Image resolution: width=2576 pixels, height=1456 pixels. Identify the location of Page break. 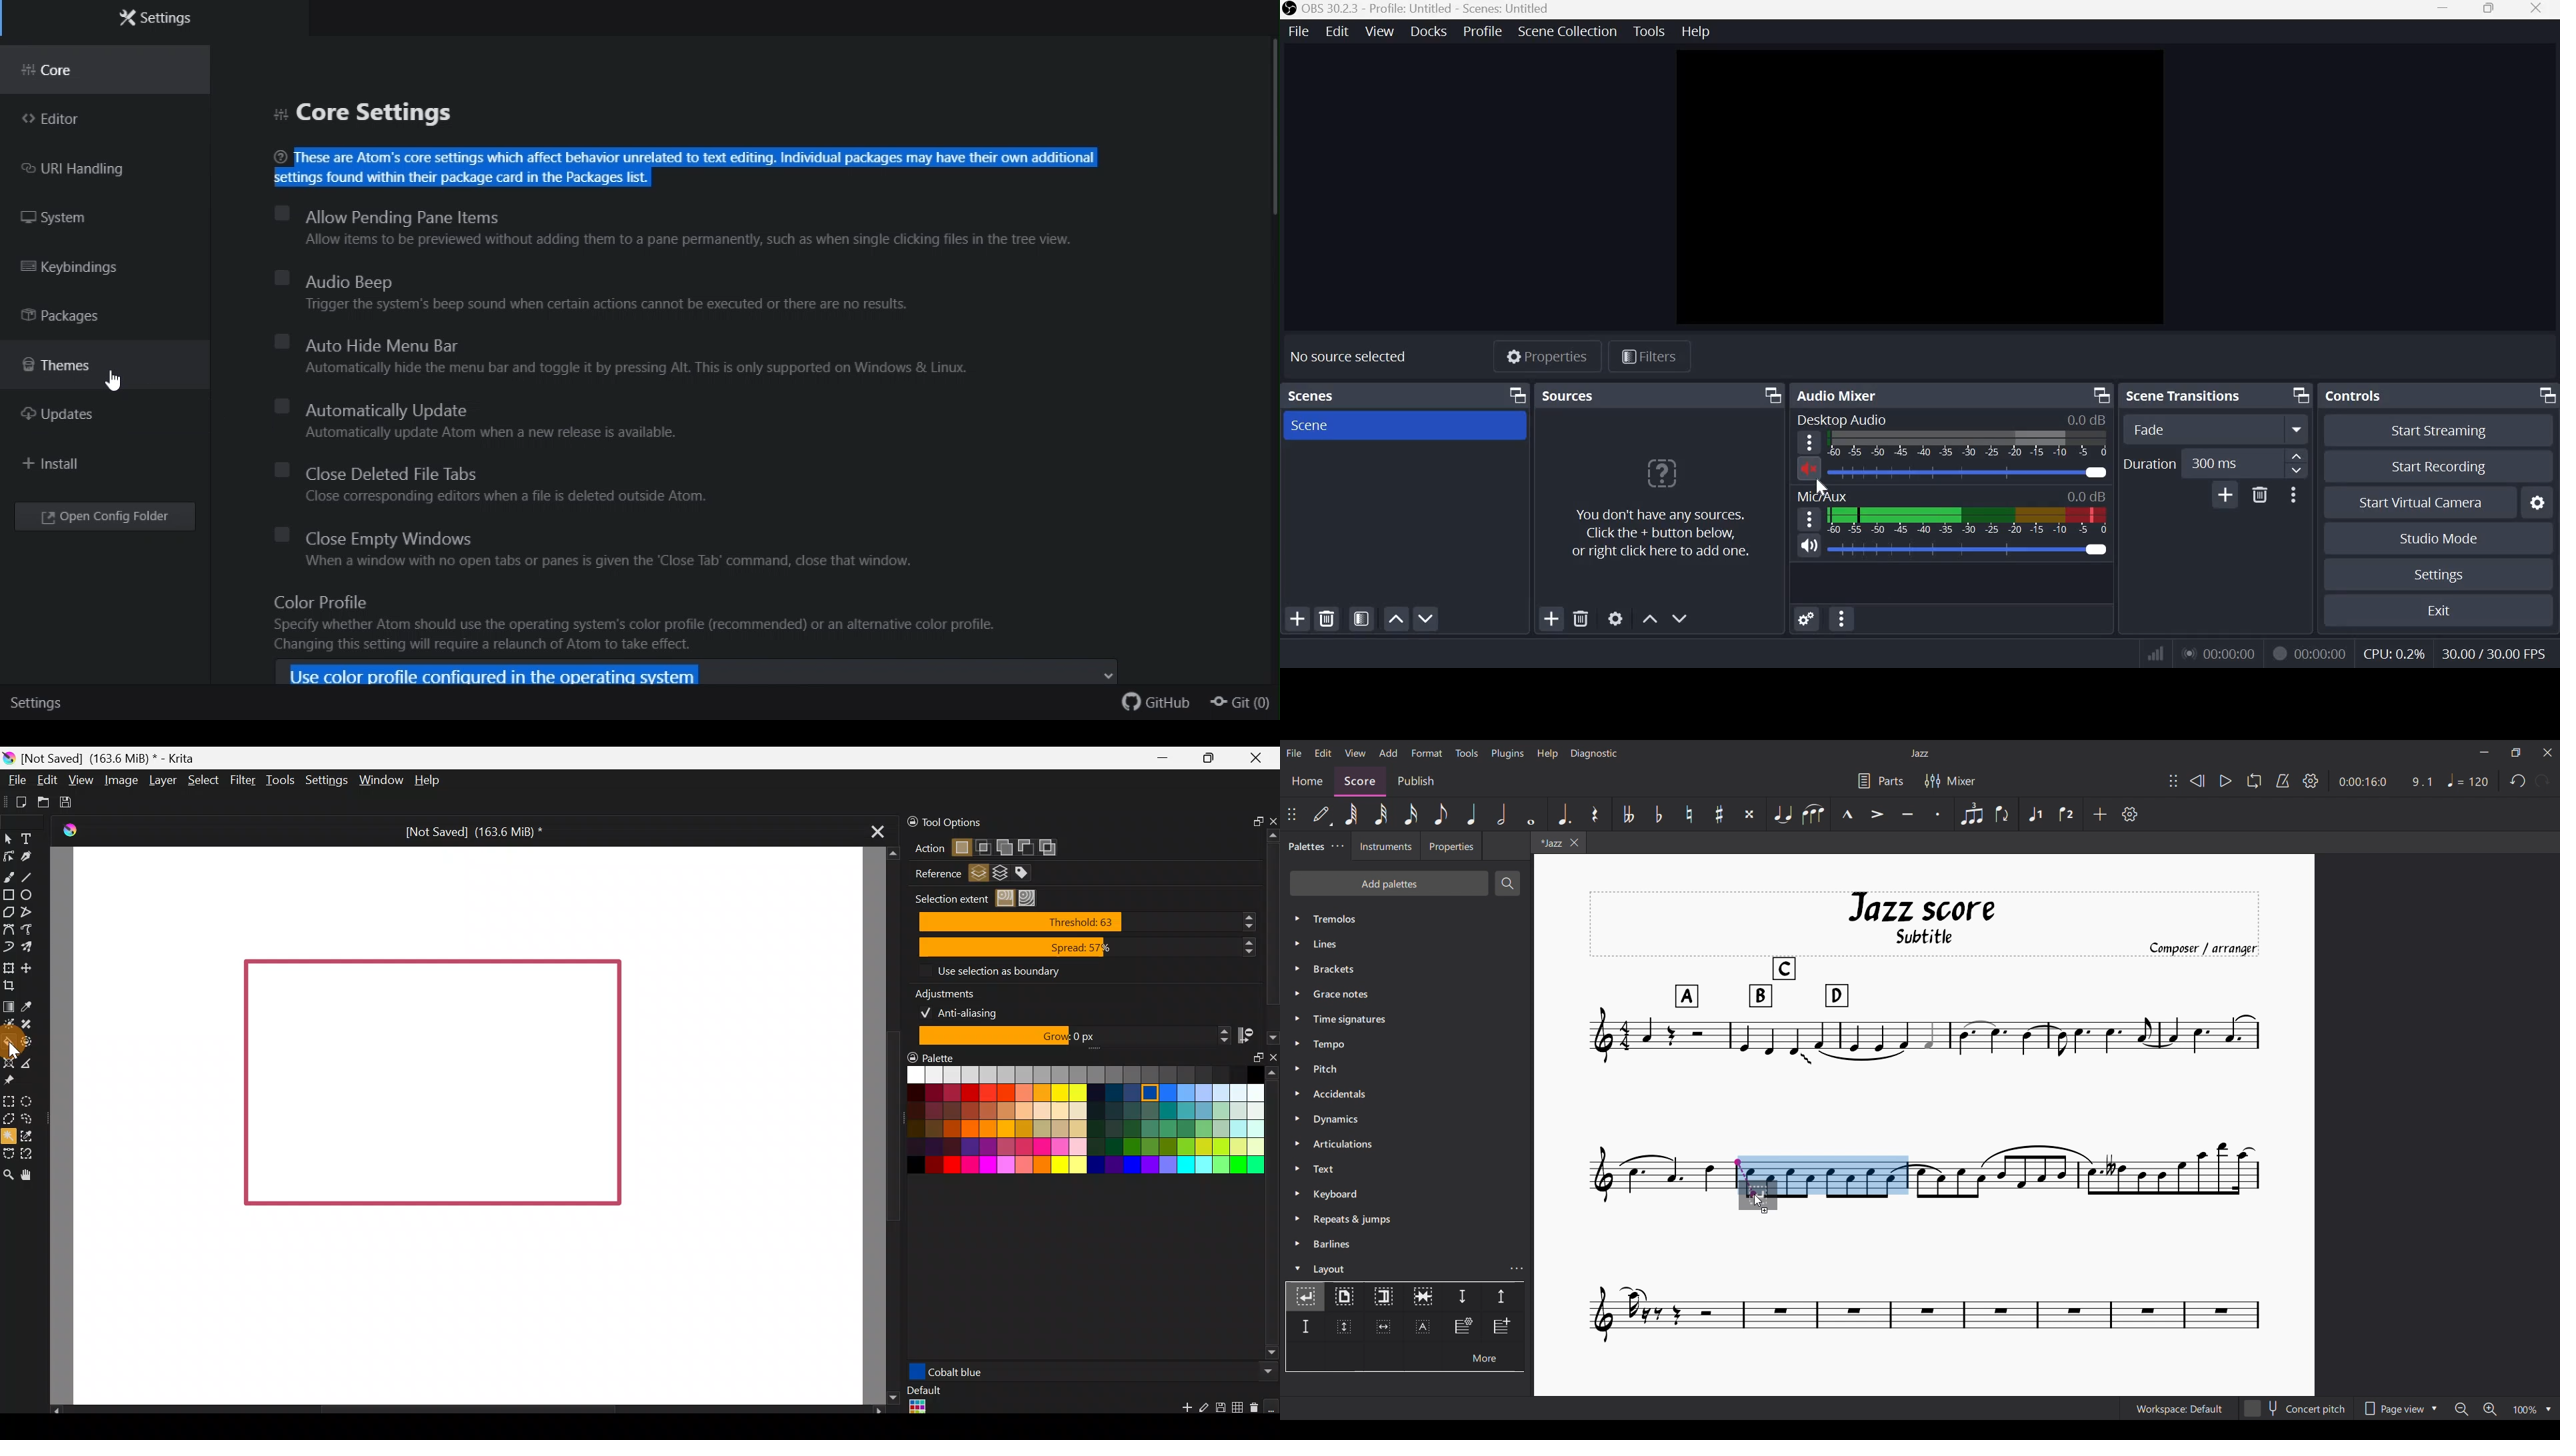
(1344, 1297).